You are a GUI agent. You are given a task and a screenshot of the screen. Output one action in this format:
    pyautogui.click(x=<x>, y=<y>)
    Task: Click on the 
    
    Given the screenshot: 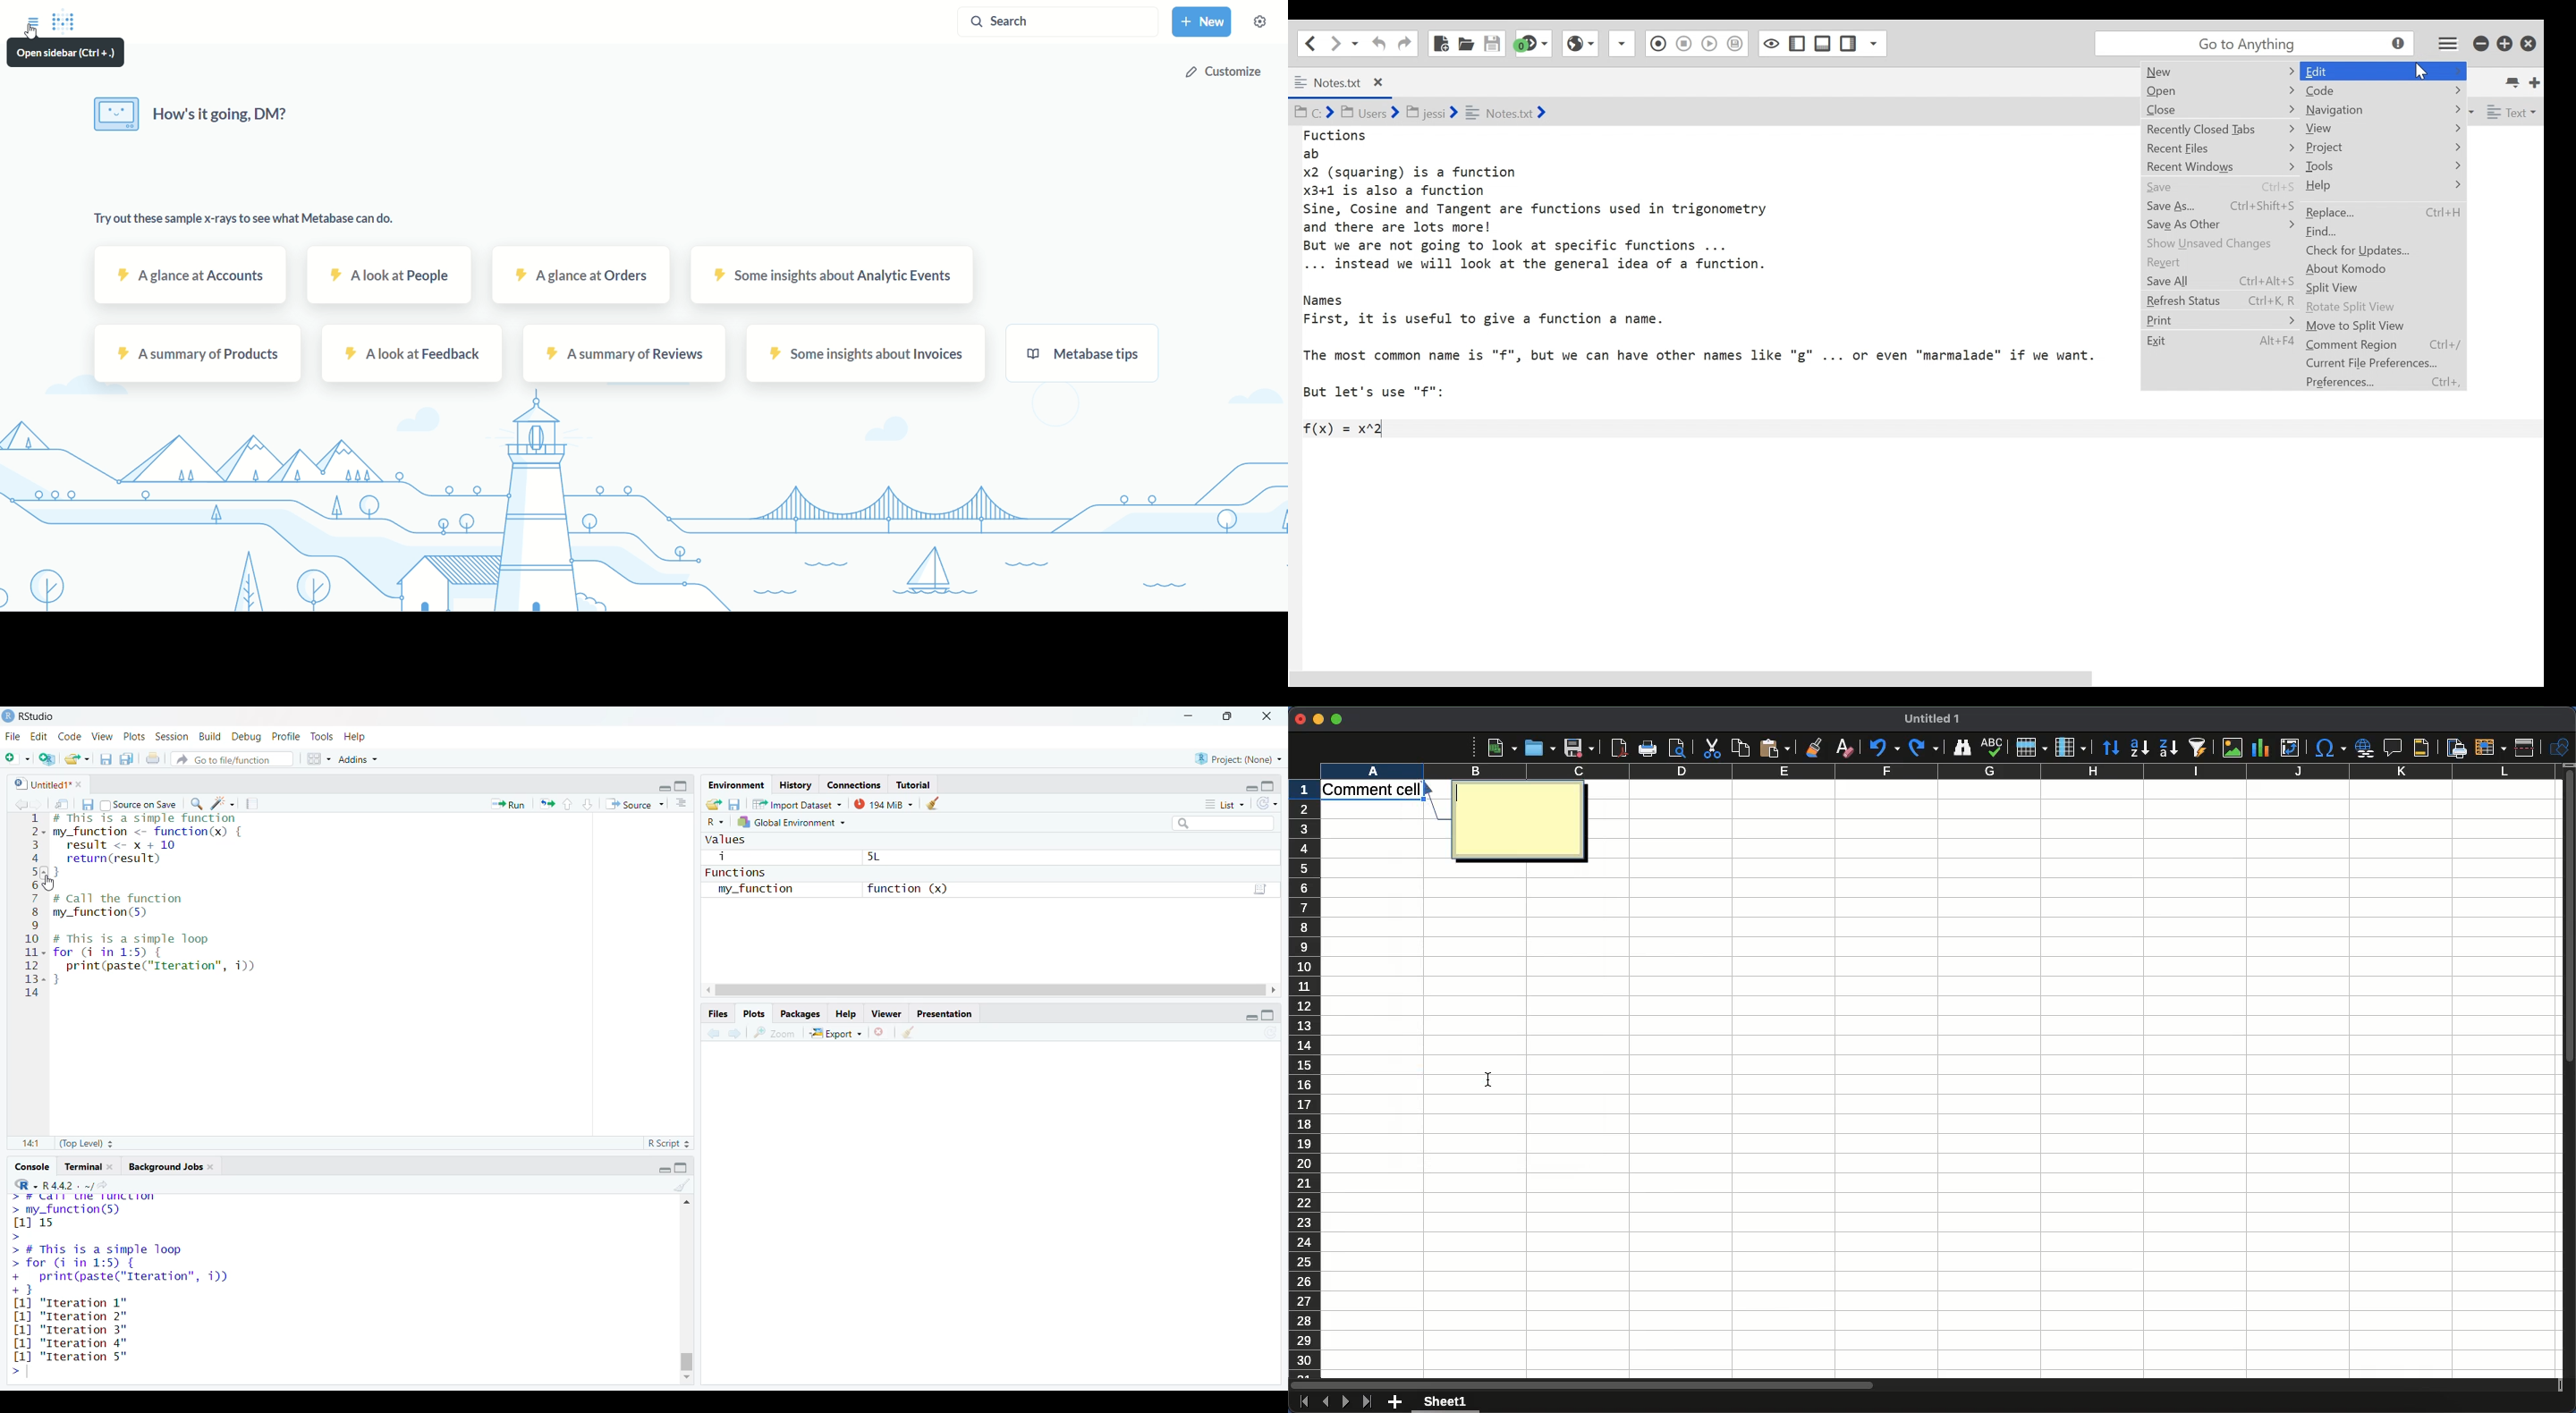 What is the action you would take?
    pyautogui.click(x=1404, y=44)
    